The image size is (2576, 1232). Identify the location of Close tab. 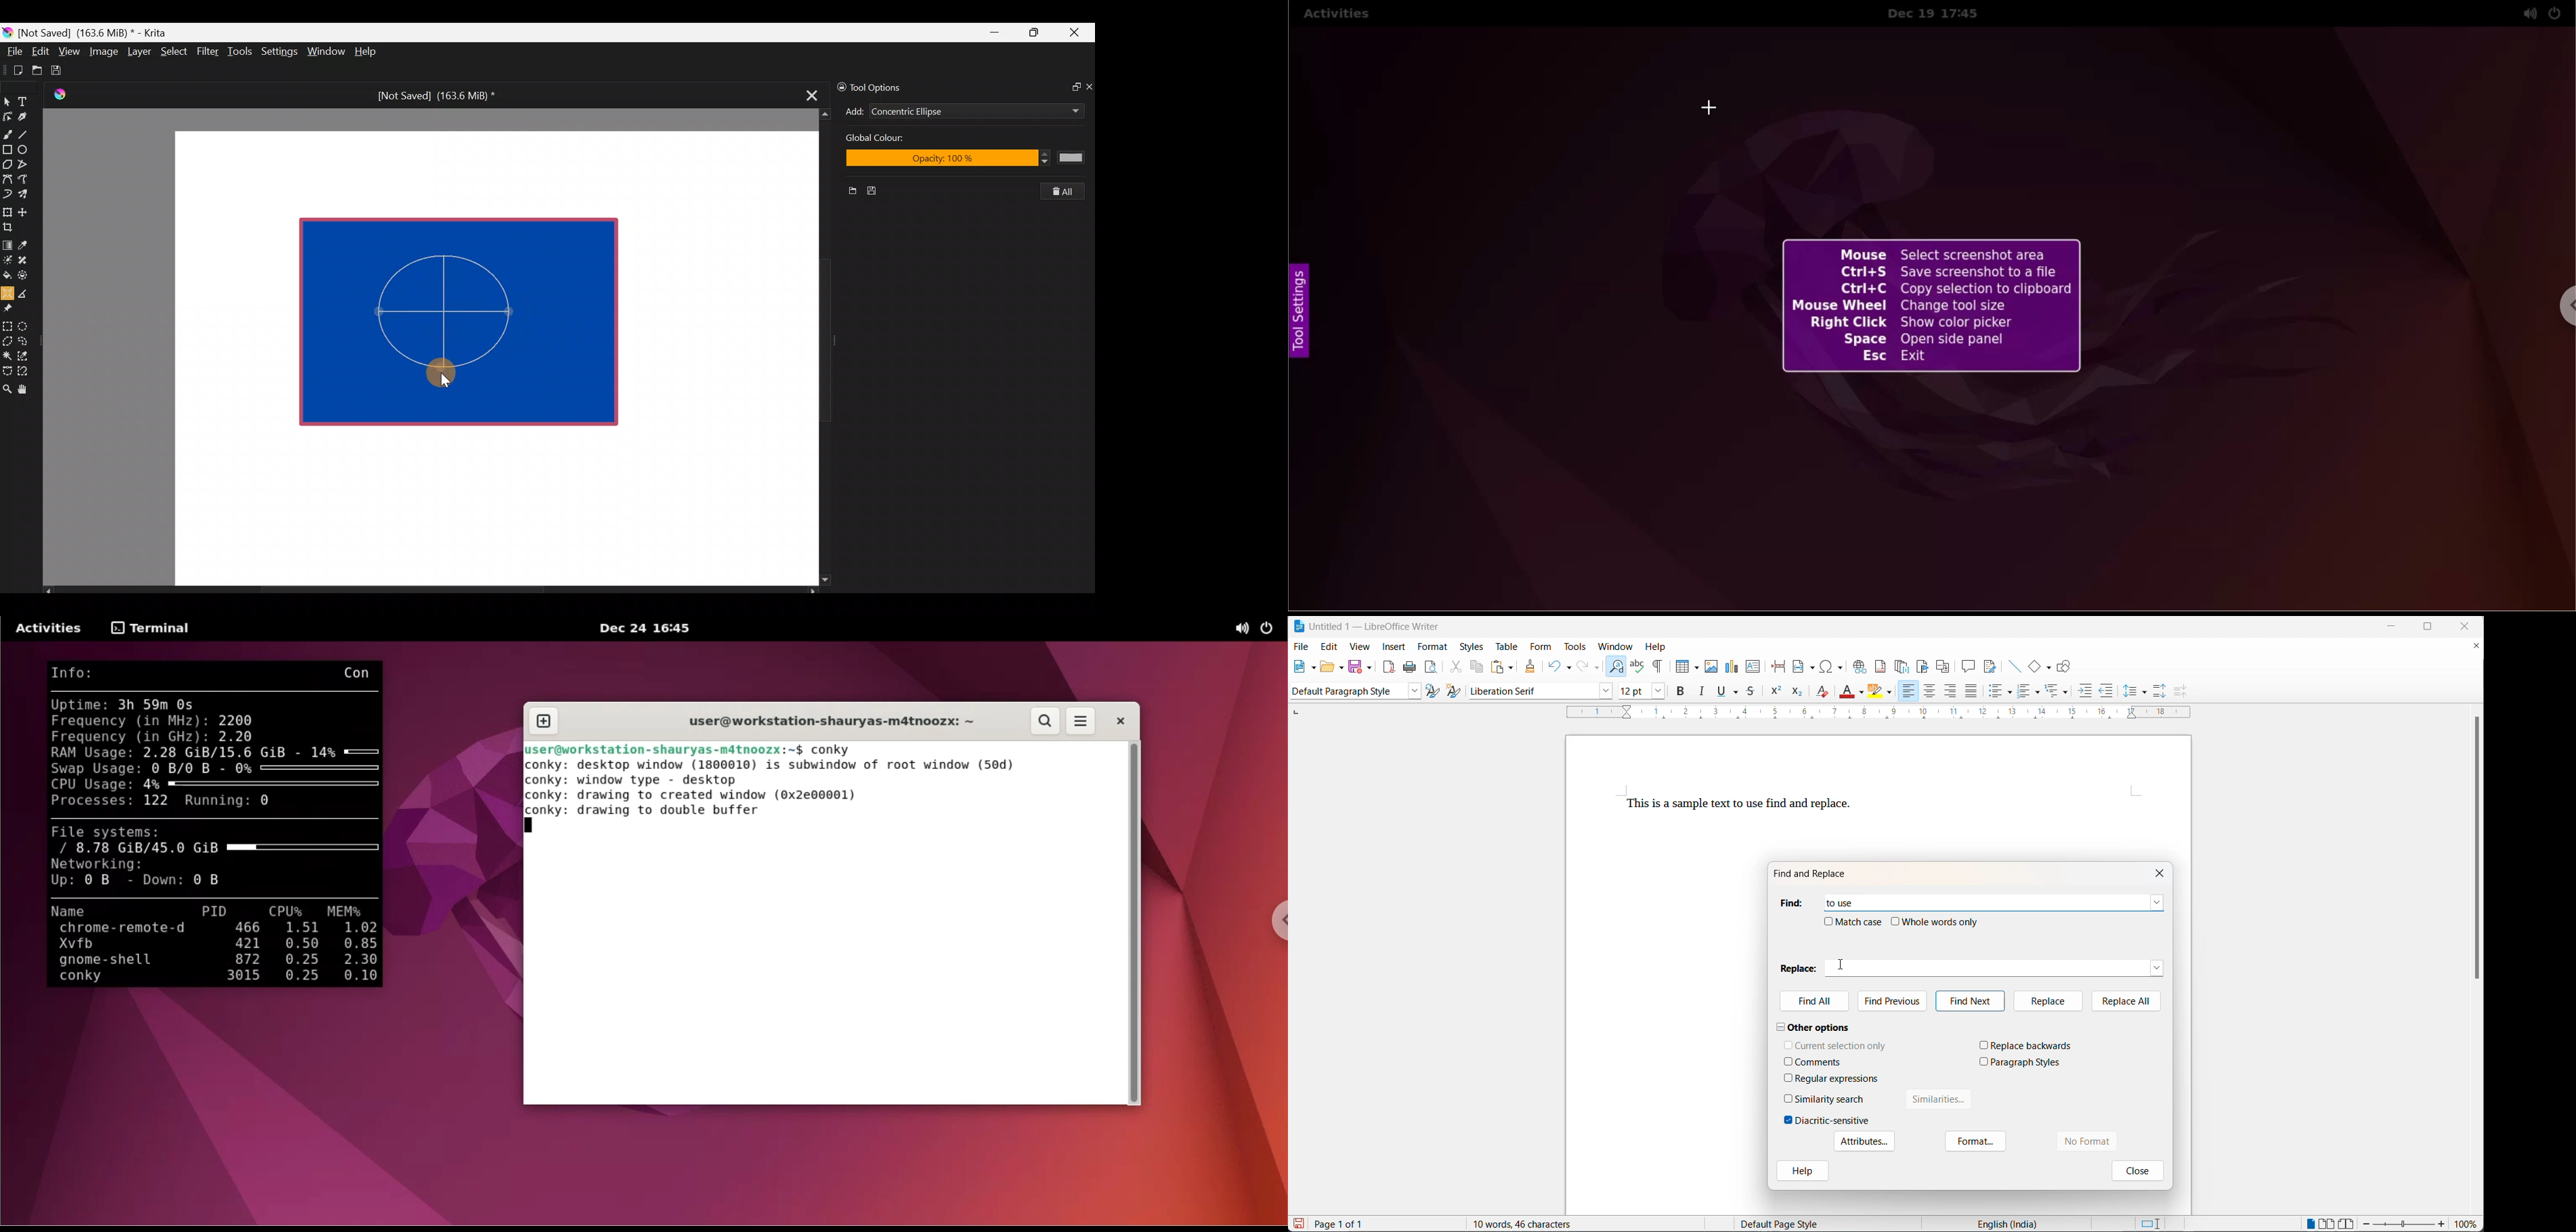
(809, 94).